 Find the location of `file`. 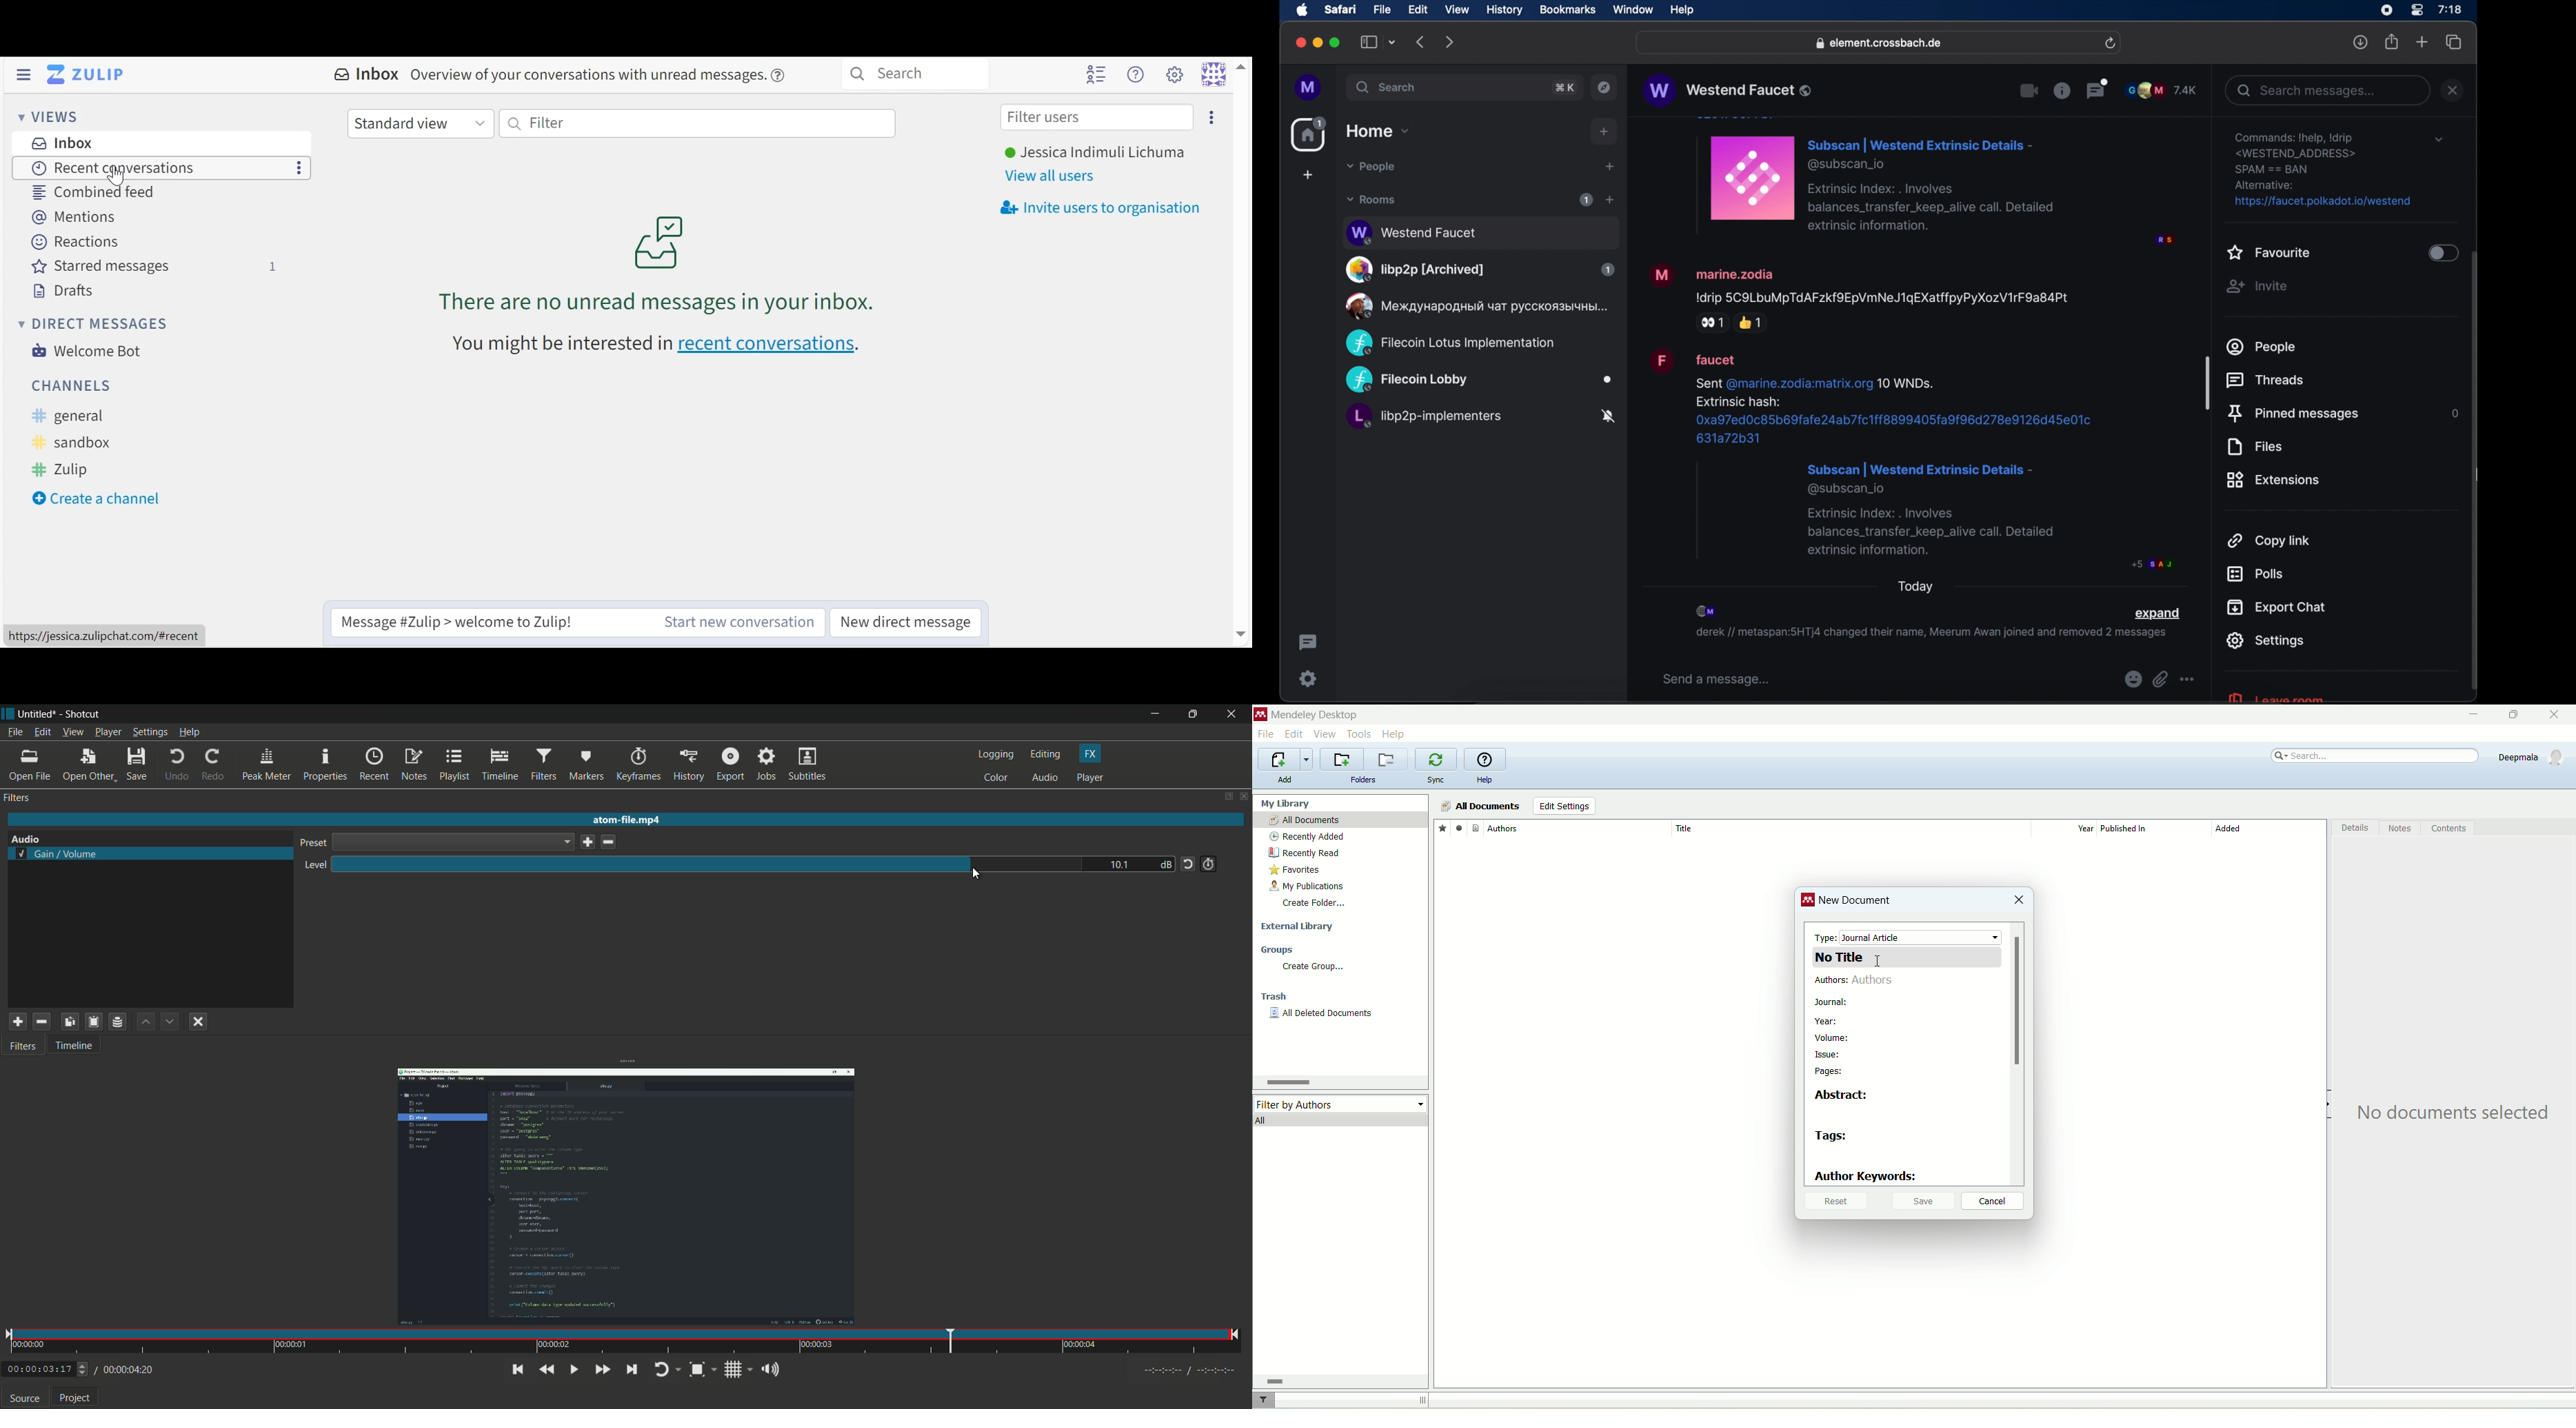

file is located at coordinates (1382, 10).